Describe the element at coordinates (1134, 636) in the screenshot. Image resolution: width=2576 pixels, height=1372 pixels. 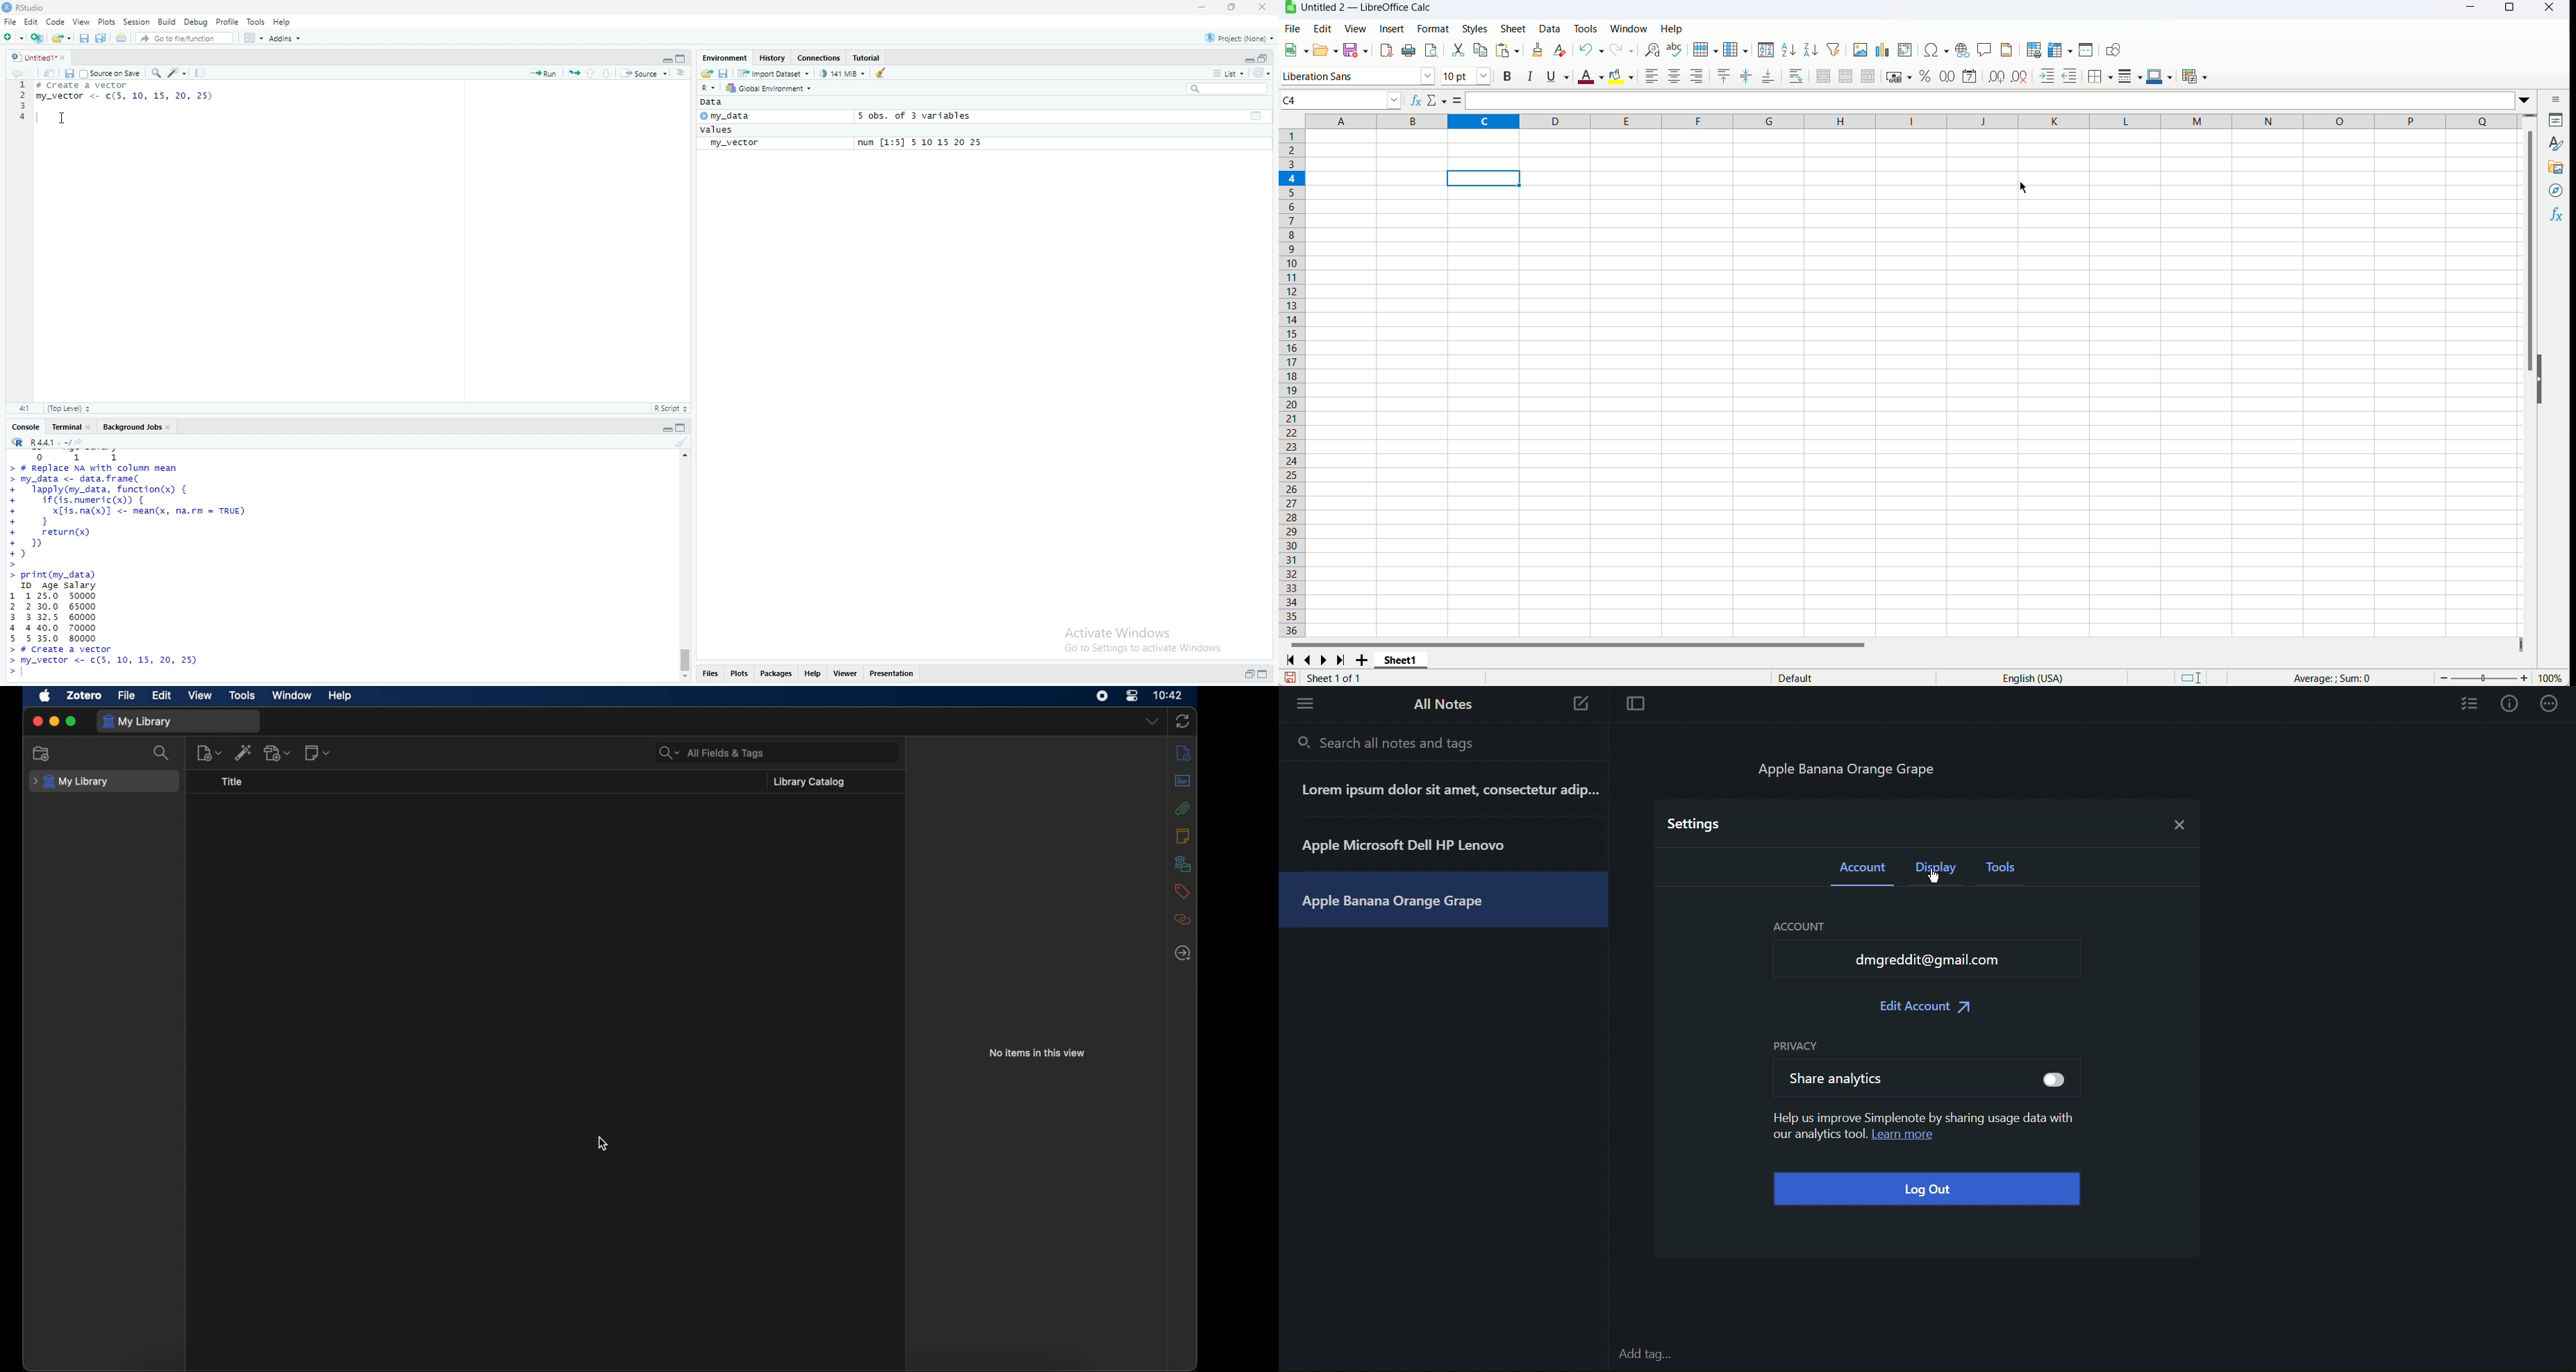
I see `activate windows go to settings to activate windows` at that location.